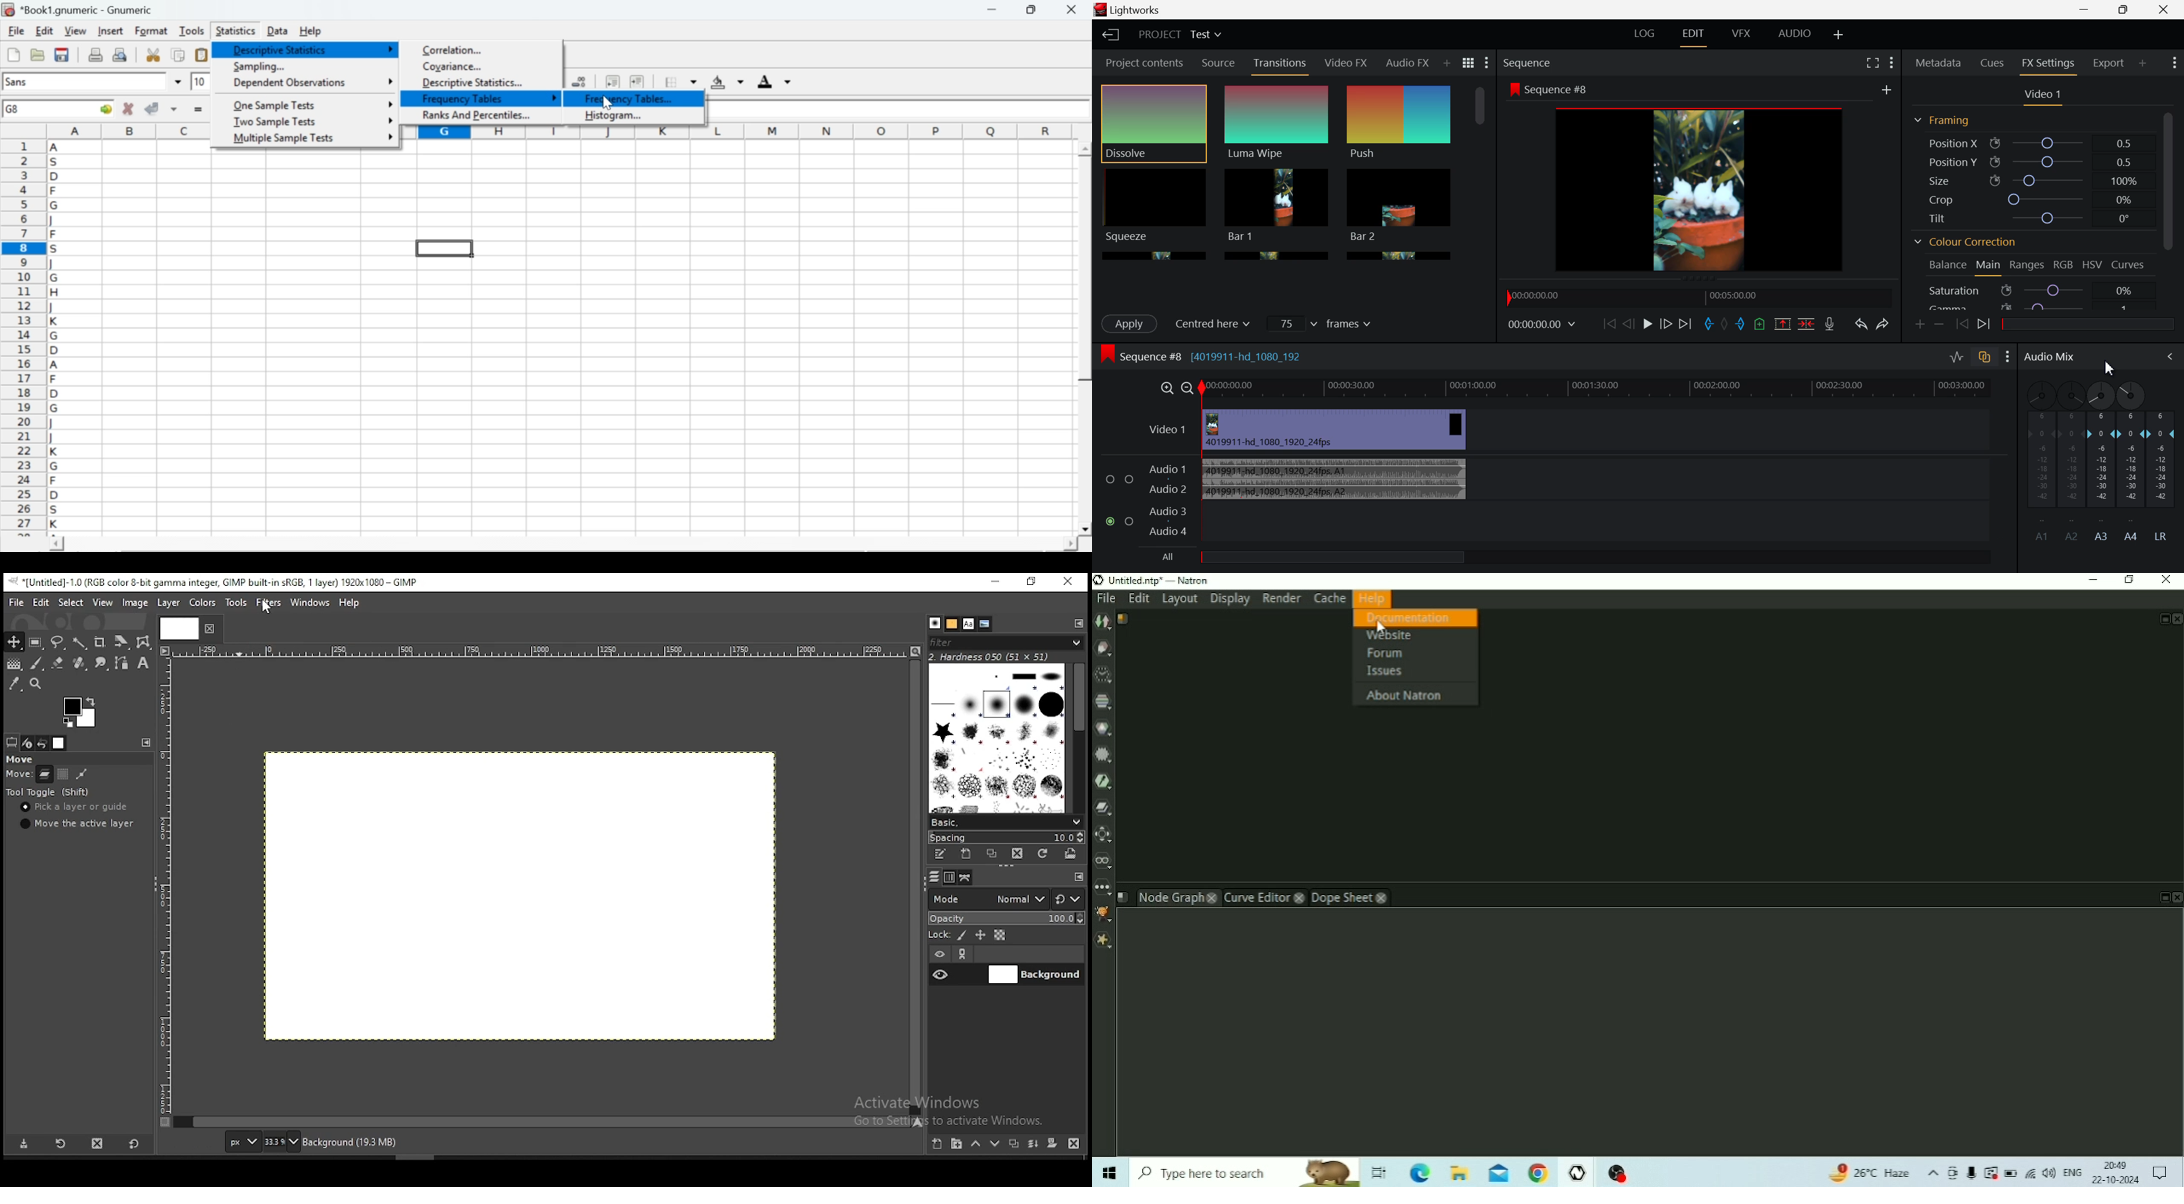 Image resolution: width=2184 pixels, height=1204 pixels. What do you see at coordinates (1009, 839) in the screenshot?
I see `spacing` at bounding box center [1009, 839].